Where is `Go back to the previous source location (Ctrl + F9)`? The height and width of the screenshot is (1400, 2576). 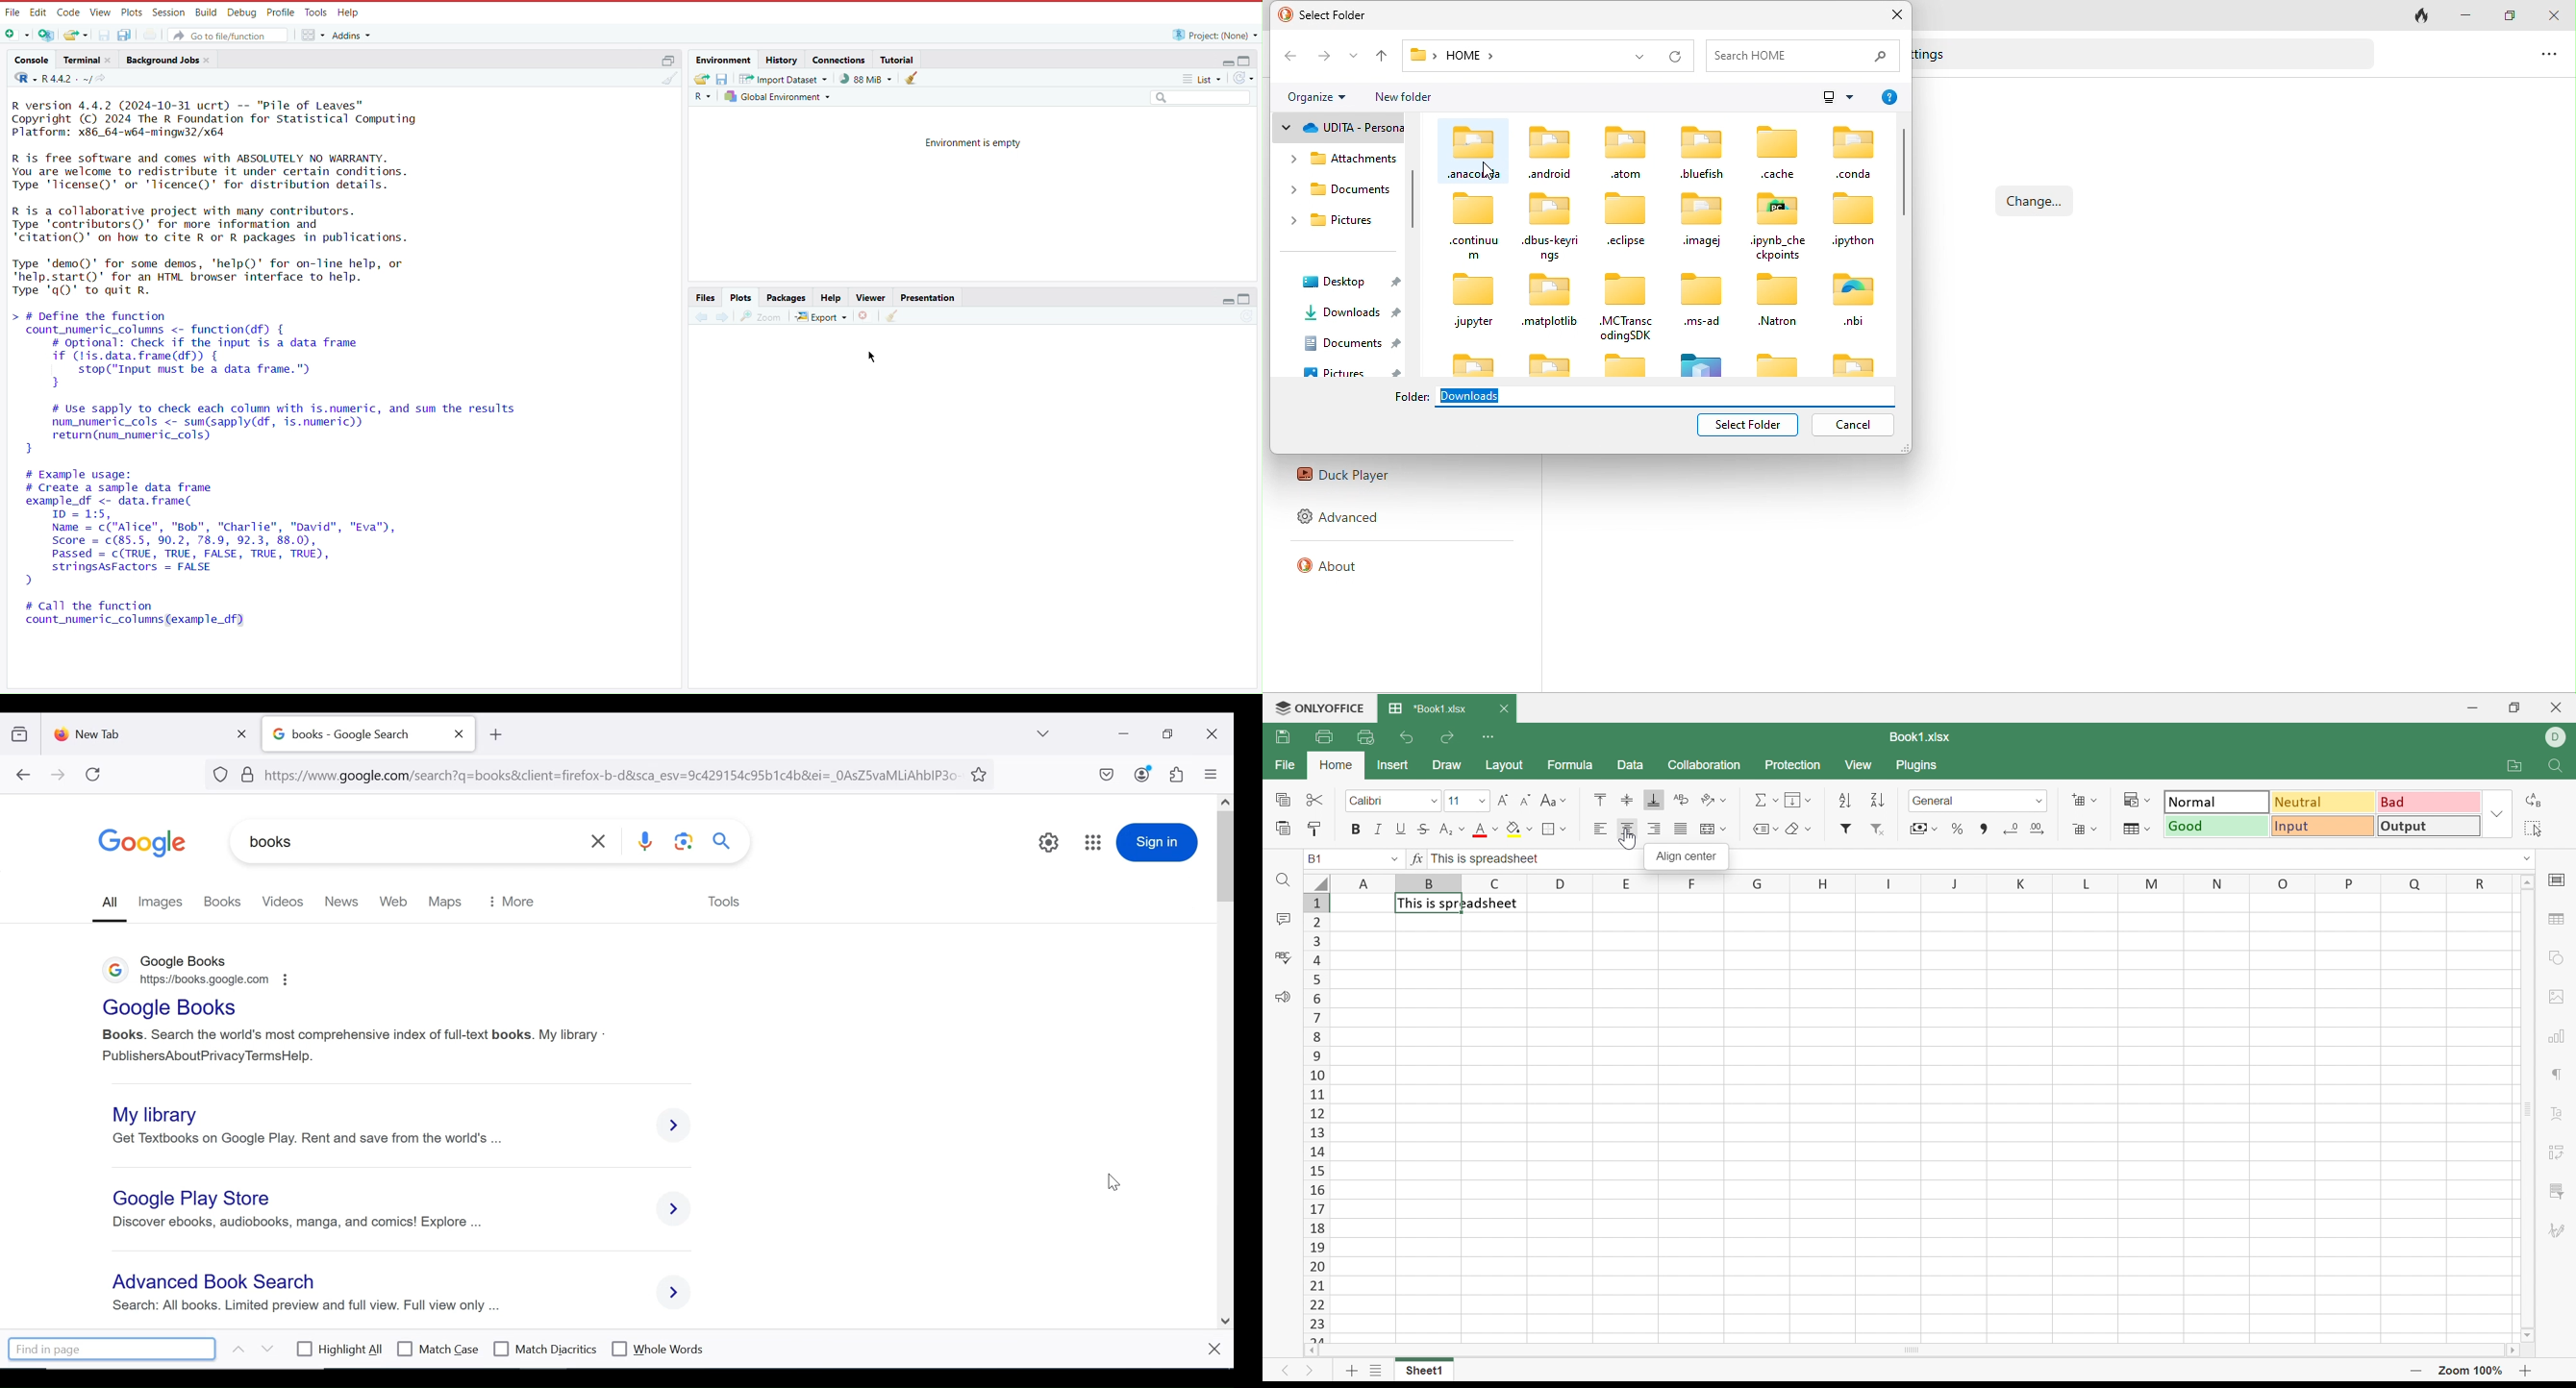 Go back to the previous source location (Ctrl + F9) is located at coordinates (701, 315).